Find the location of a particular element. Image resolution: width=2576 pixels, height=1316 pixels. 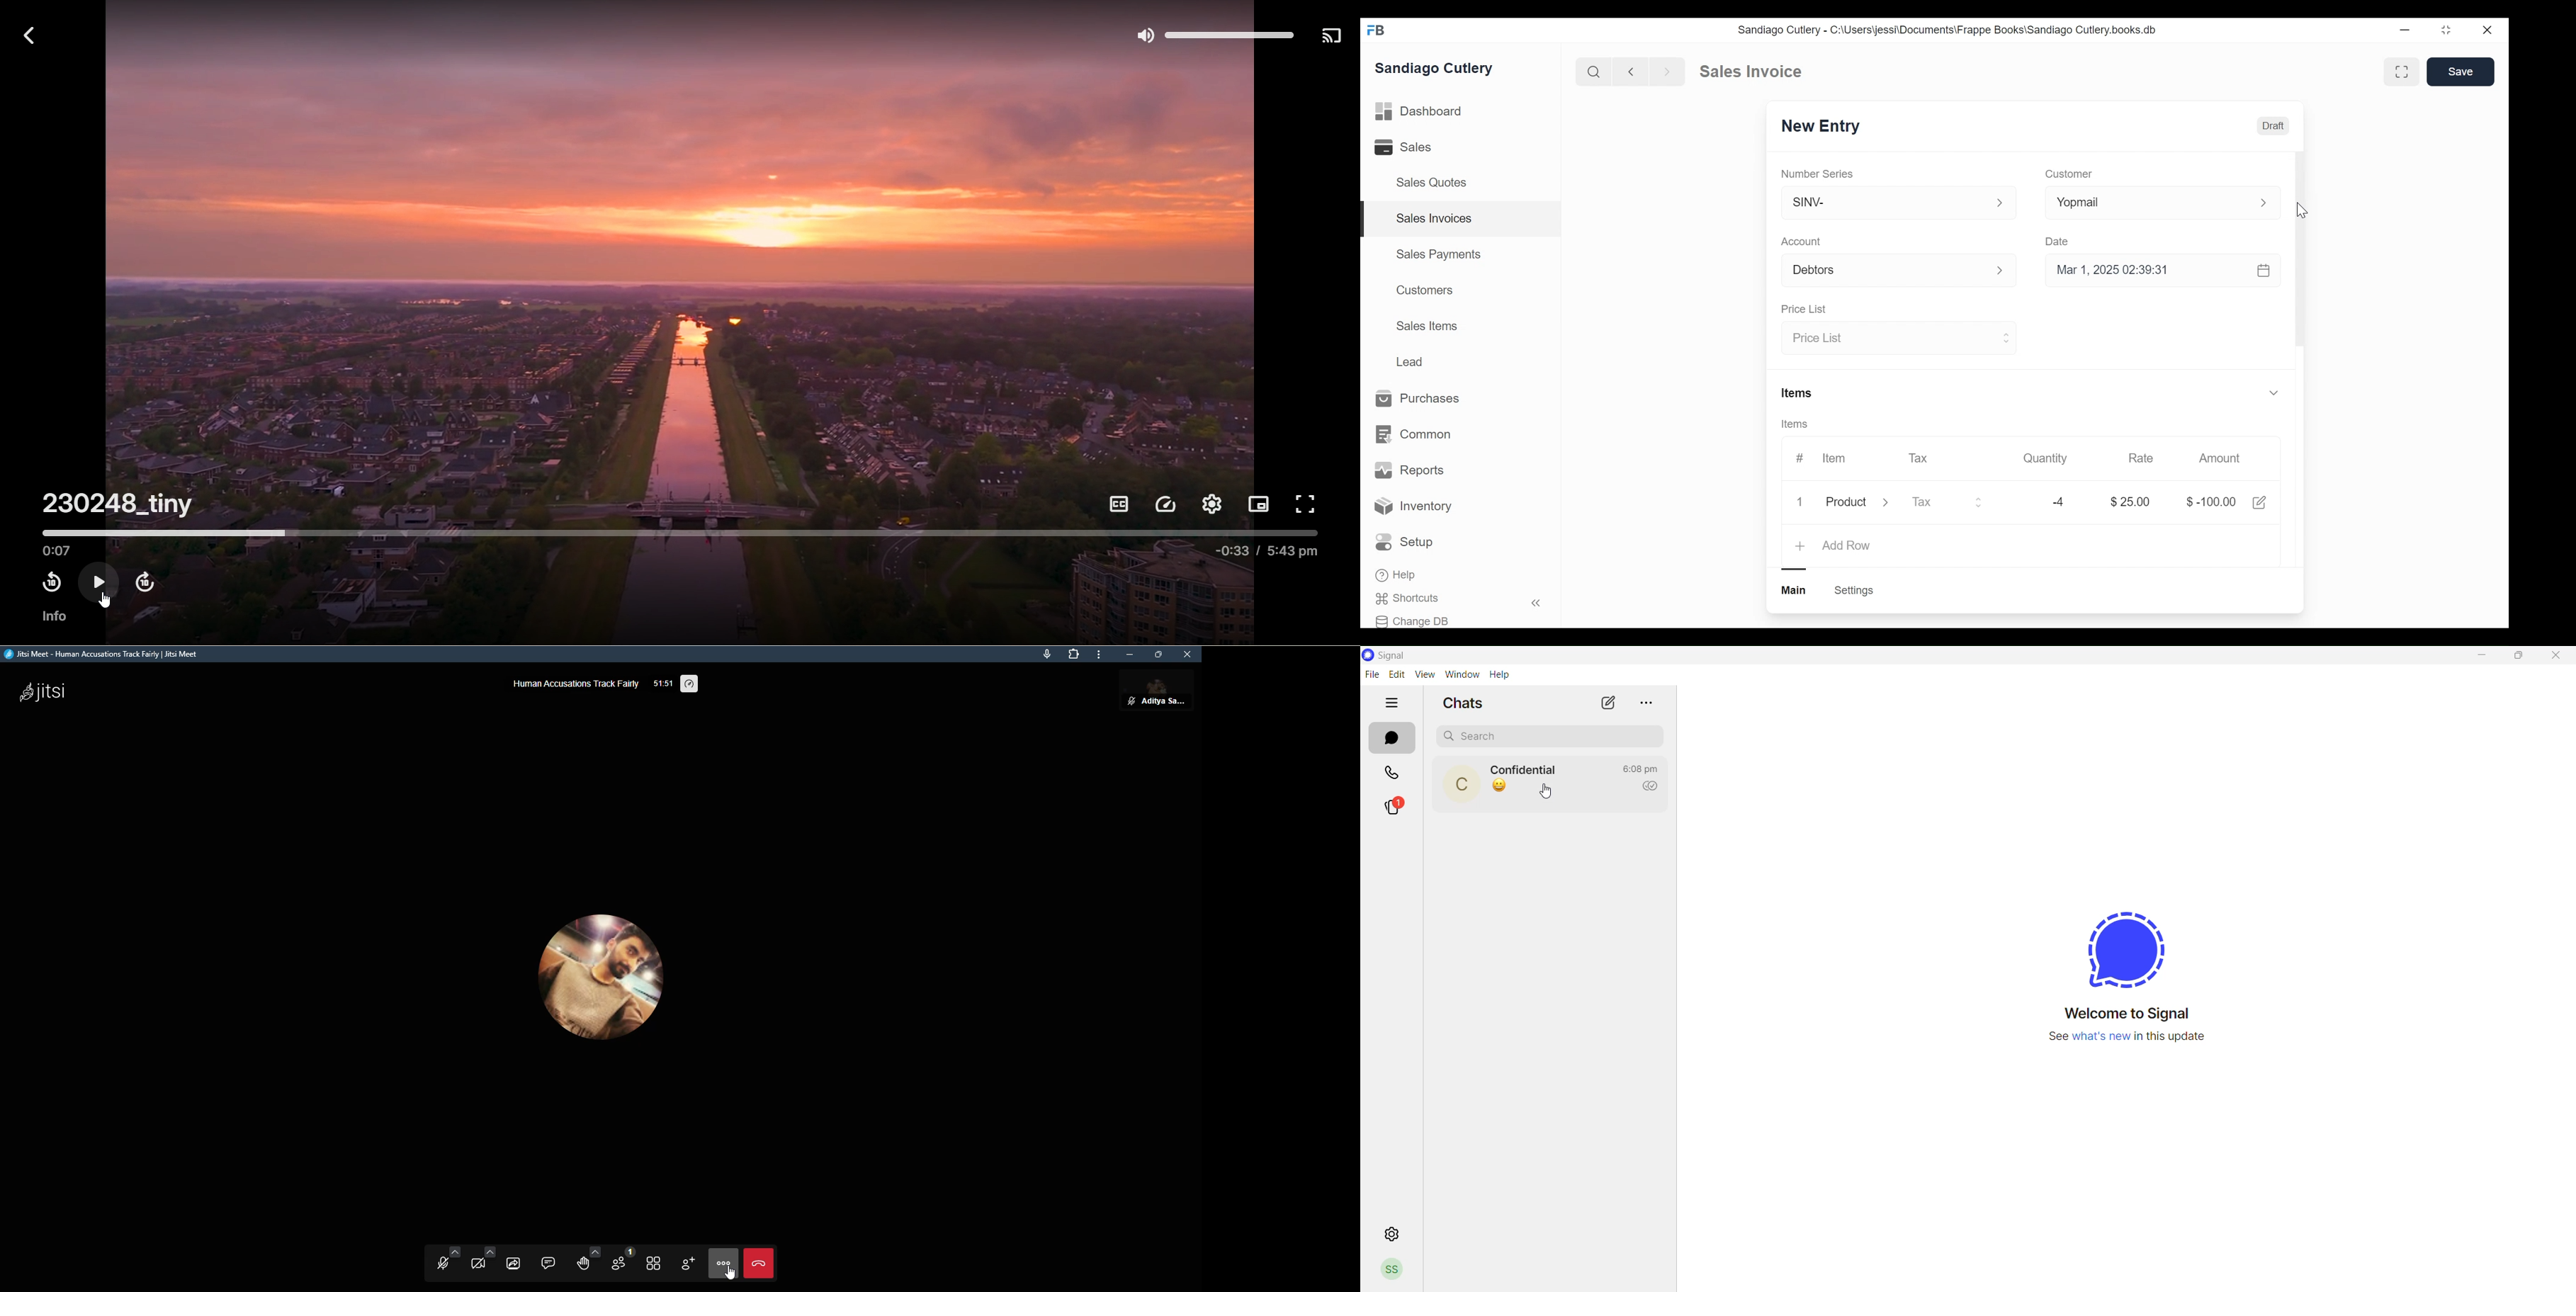

Sales Invoices is located at coordinates (1435, 218).